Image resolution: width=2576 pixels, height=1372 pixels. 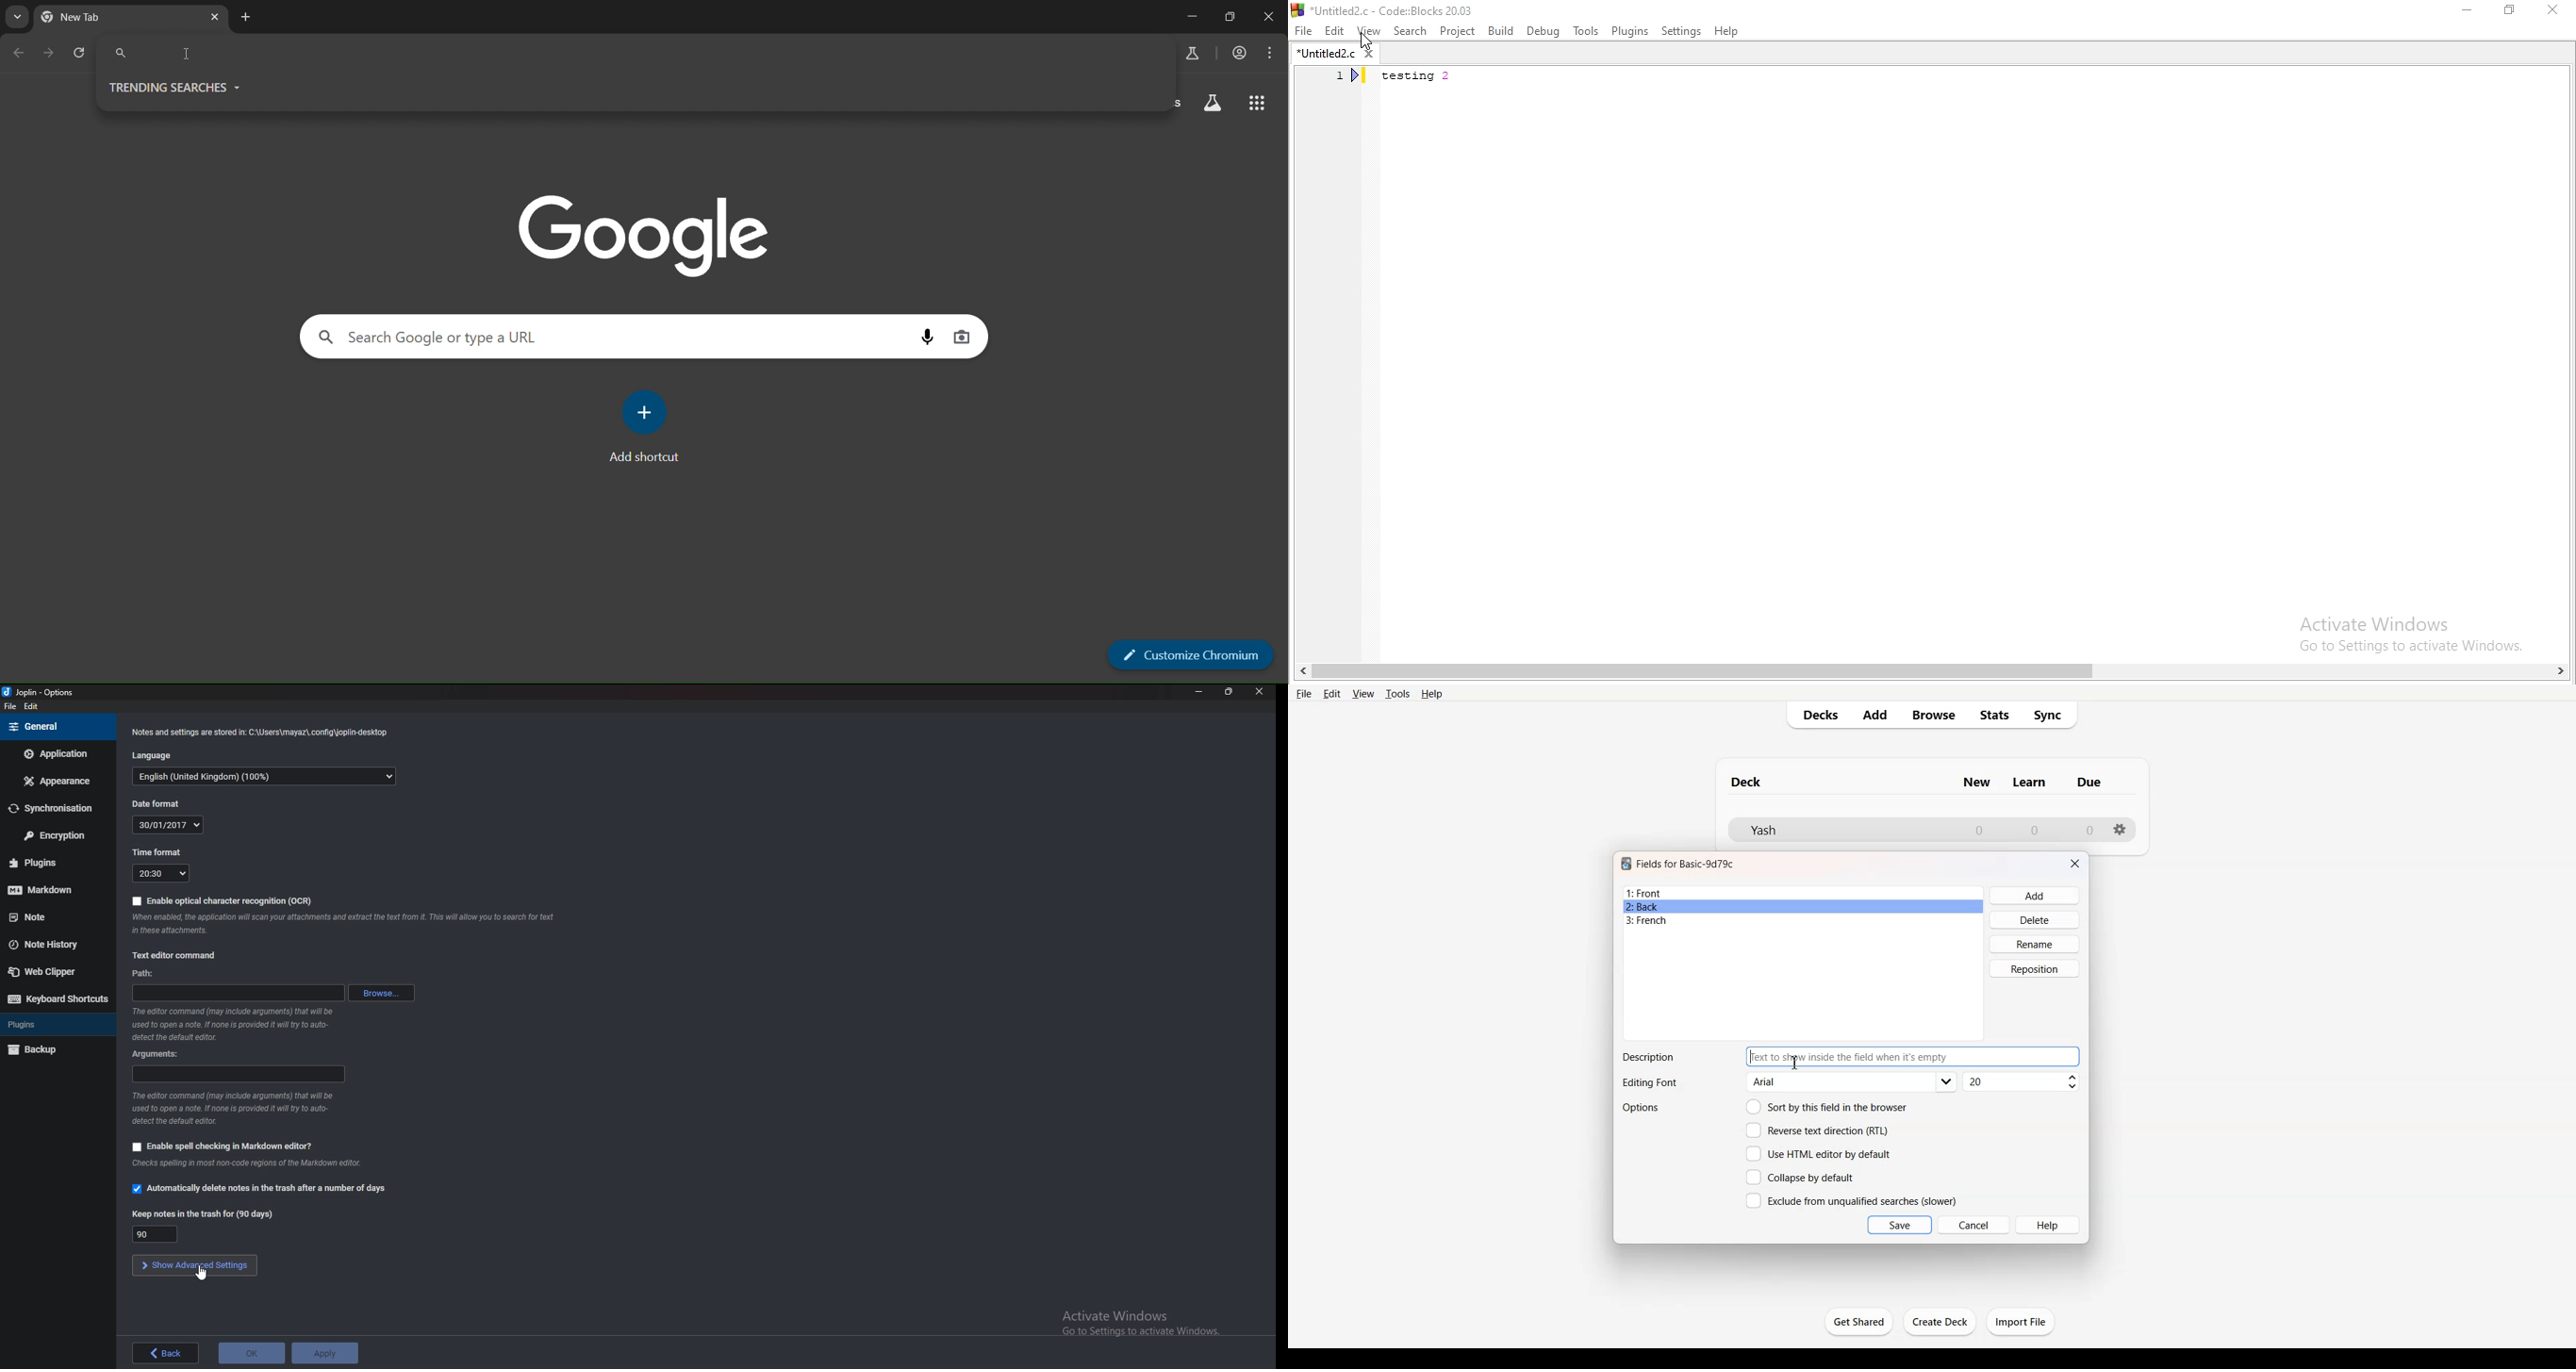 I want to click on ocr info, so click(x=343, y=922).